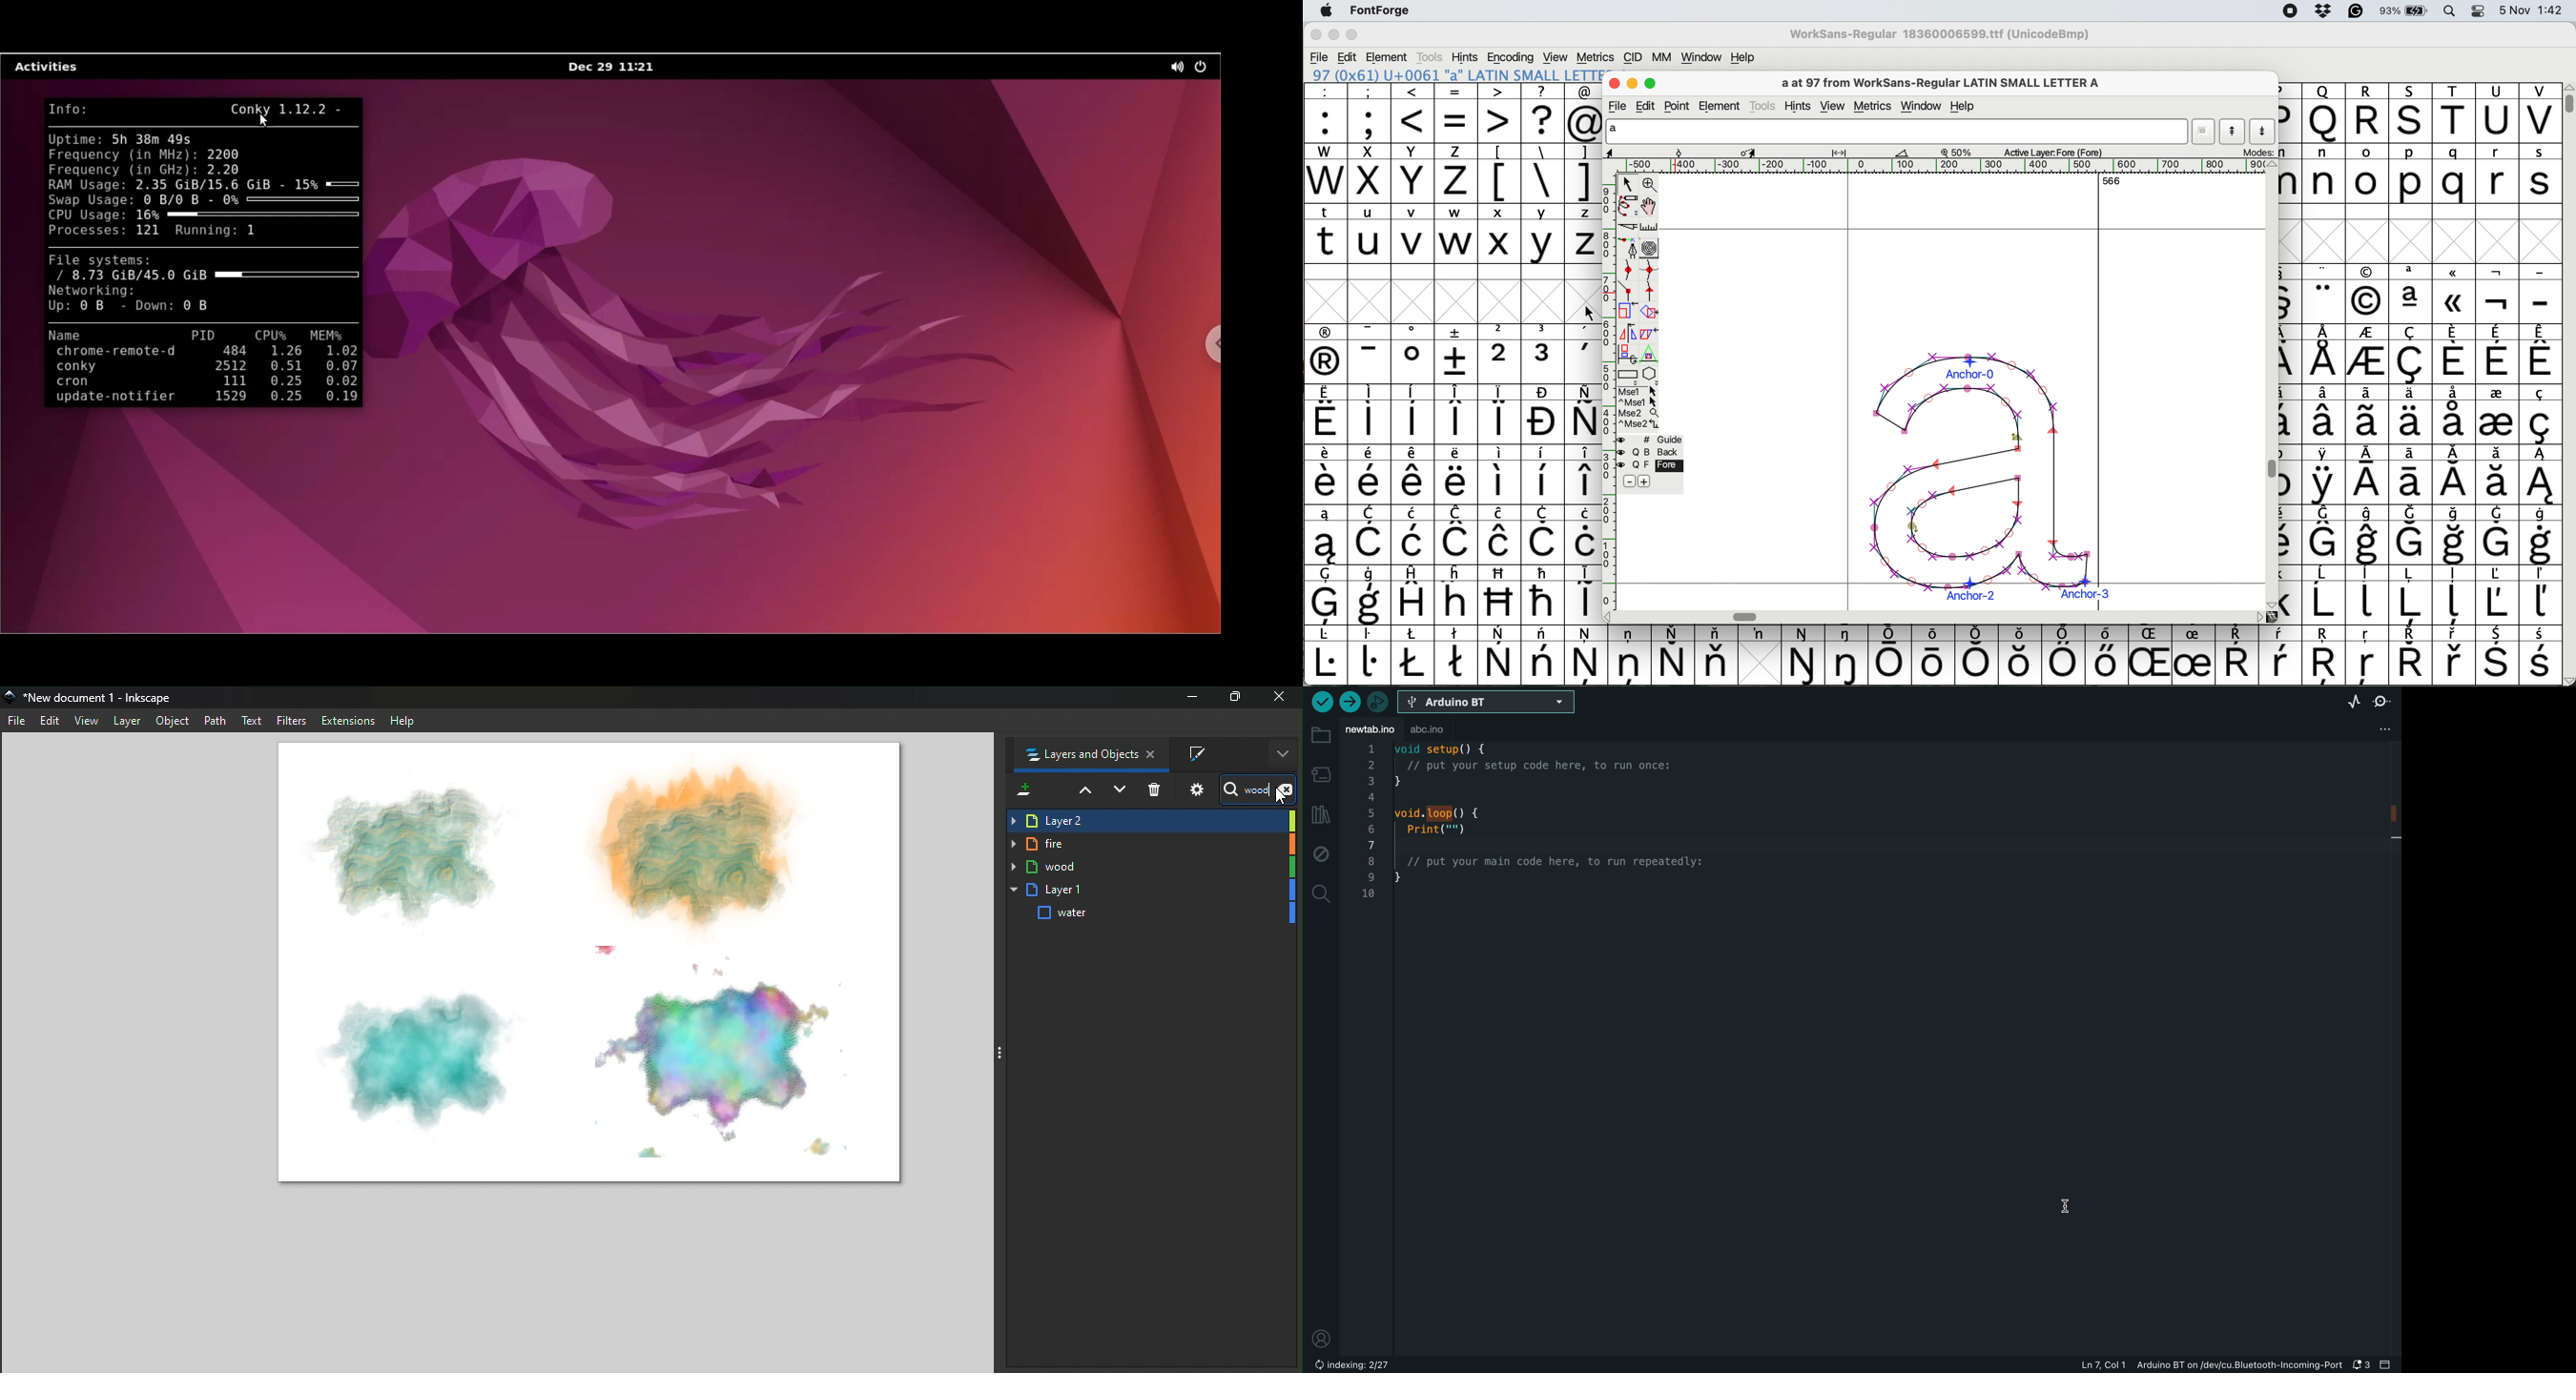 The width and height of the screenshot is (2576, 1400). What do you see at coordinates (1595, 58) in the screenshot?
I see `metrics` at bounding box center [1595, 58].